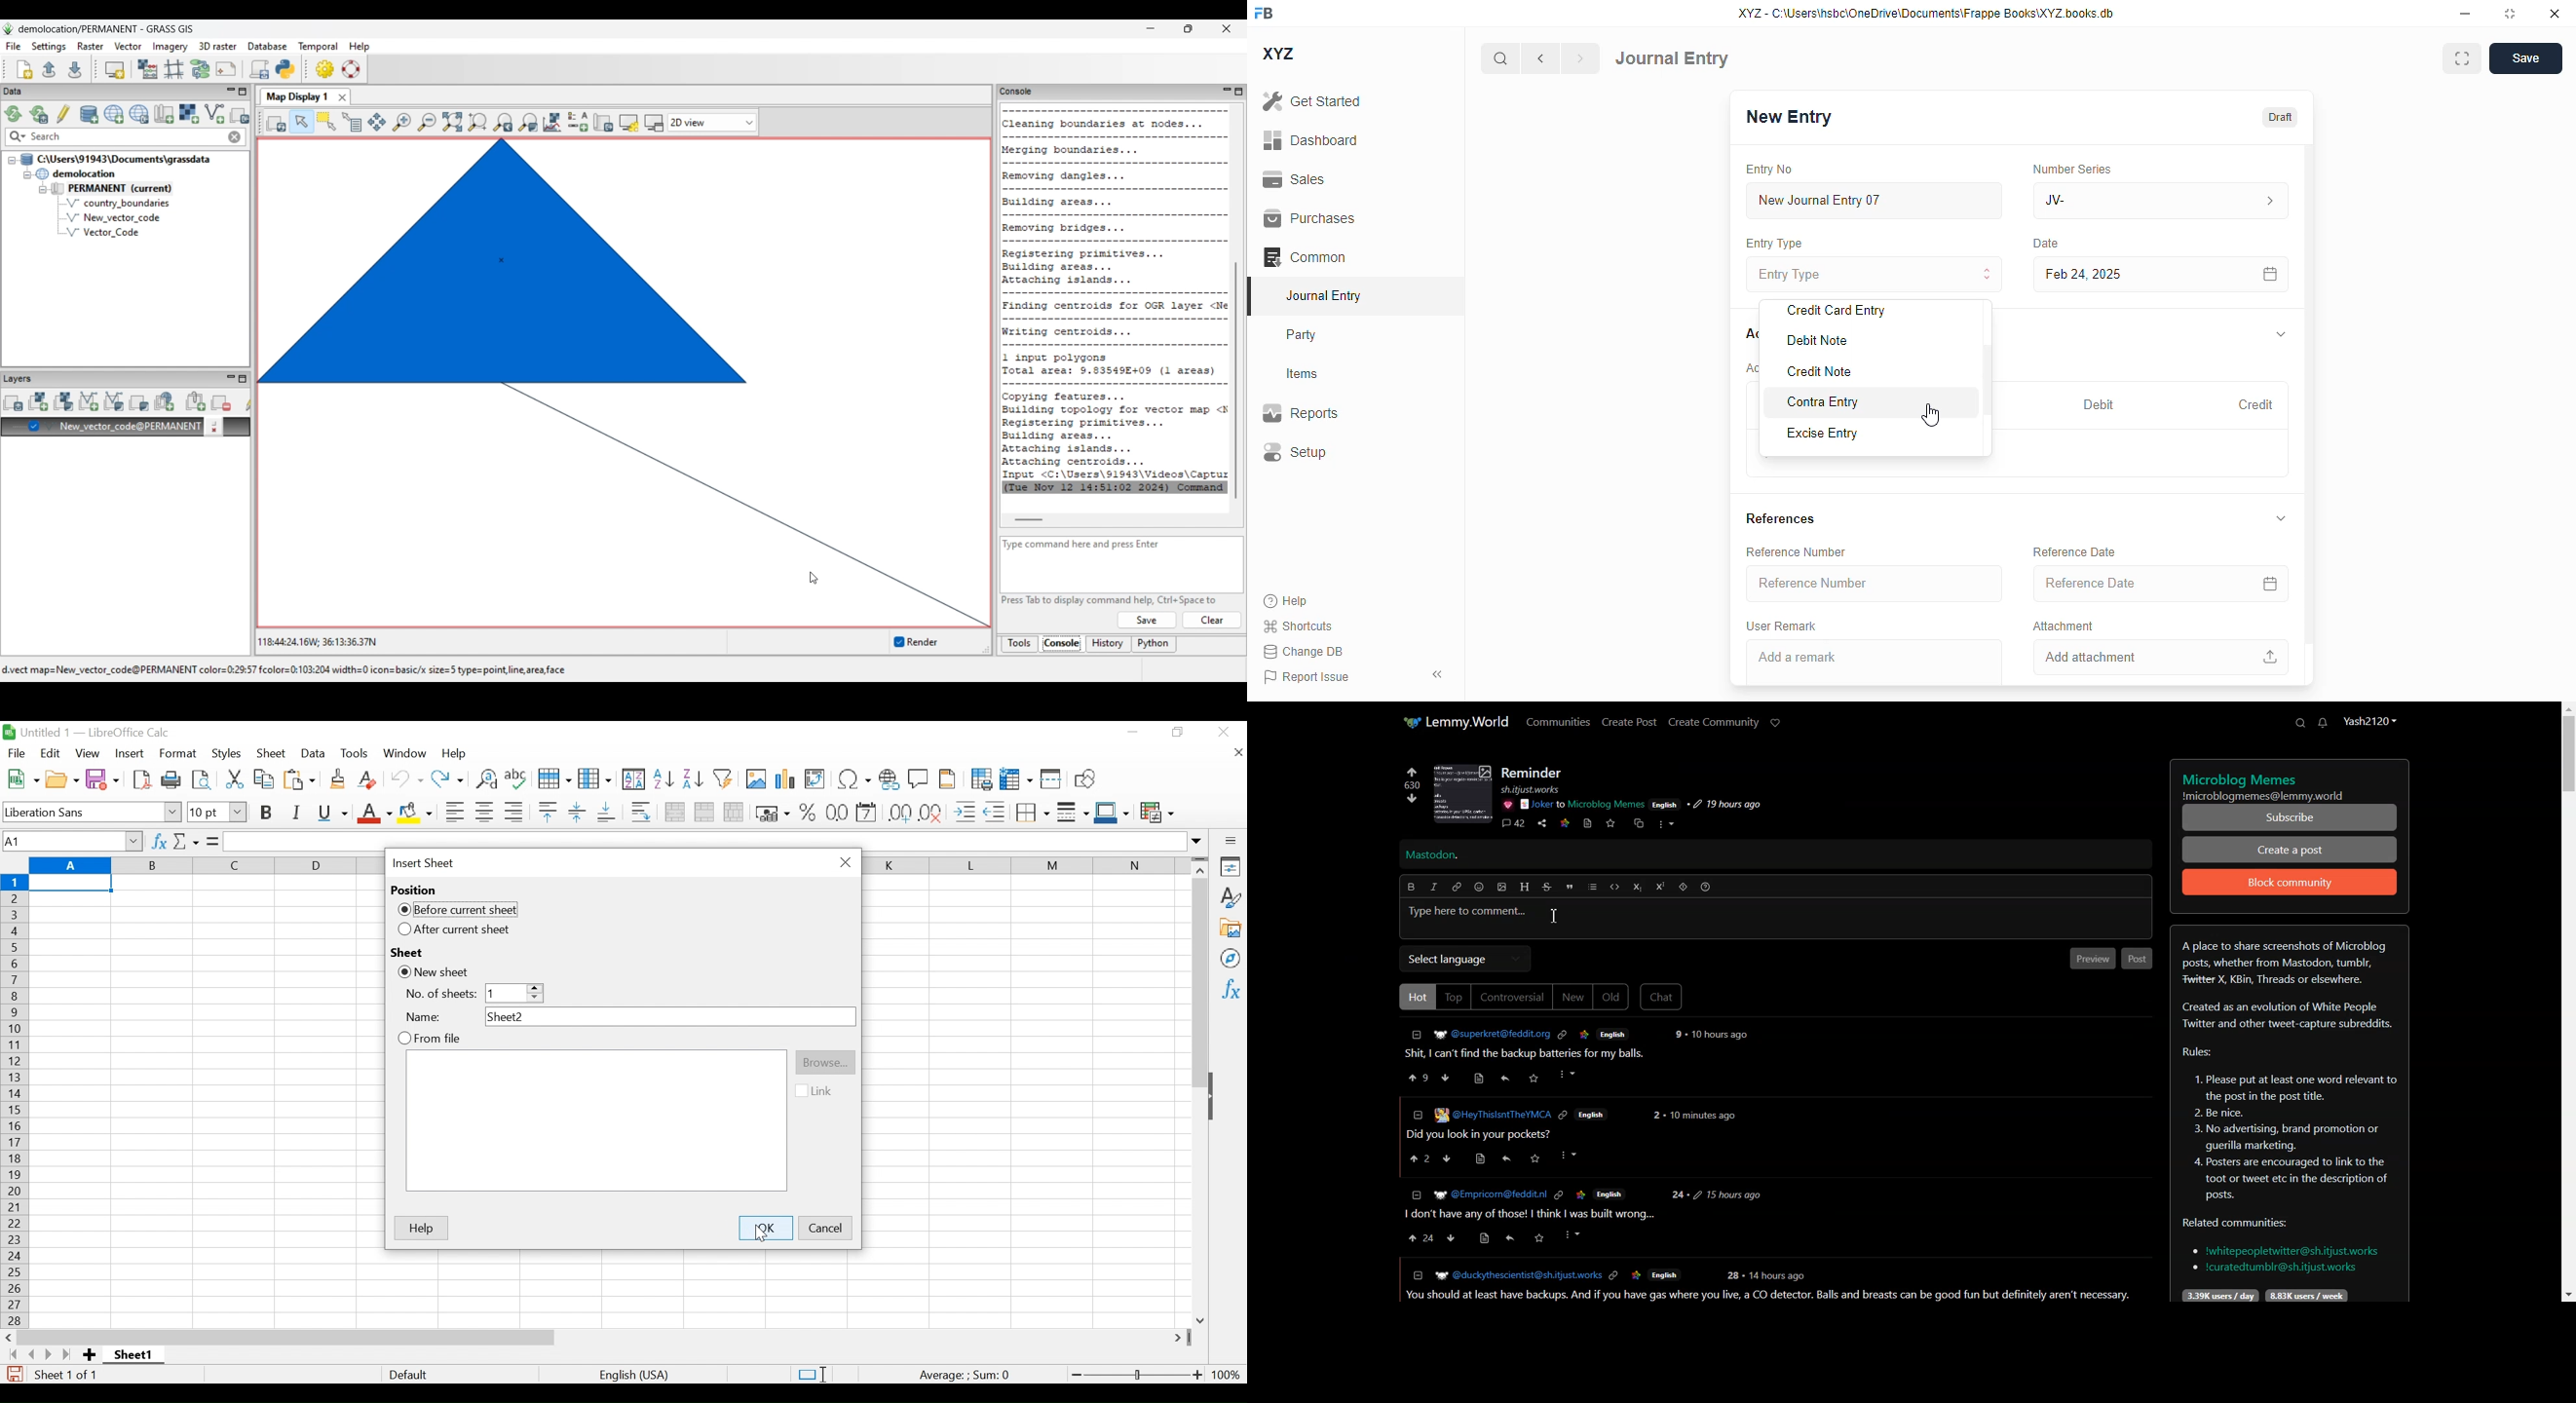 The image size is (2576, 1428). What do you see at coordinates (2121, 583) in the screenshot?
I see `reference date` at bounding box center [2121, 583].